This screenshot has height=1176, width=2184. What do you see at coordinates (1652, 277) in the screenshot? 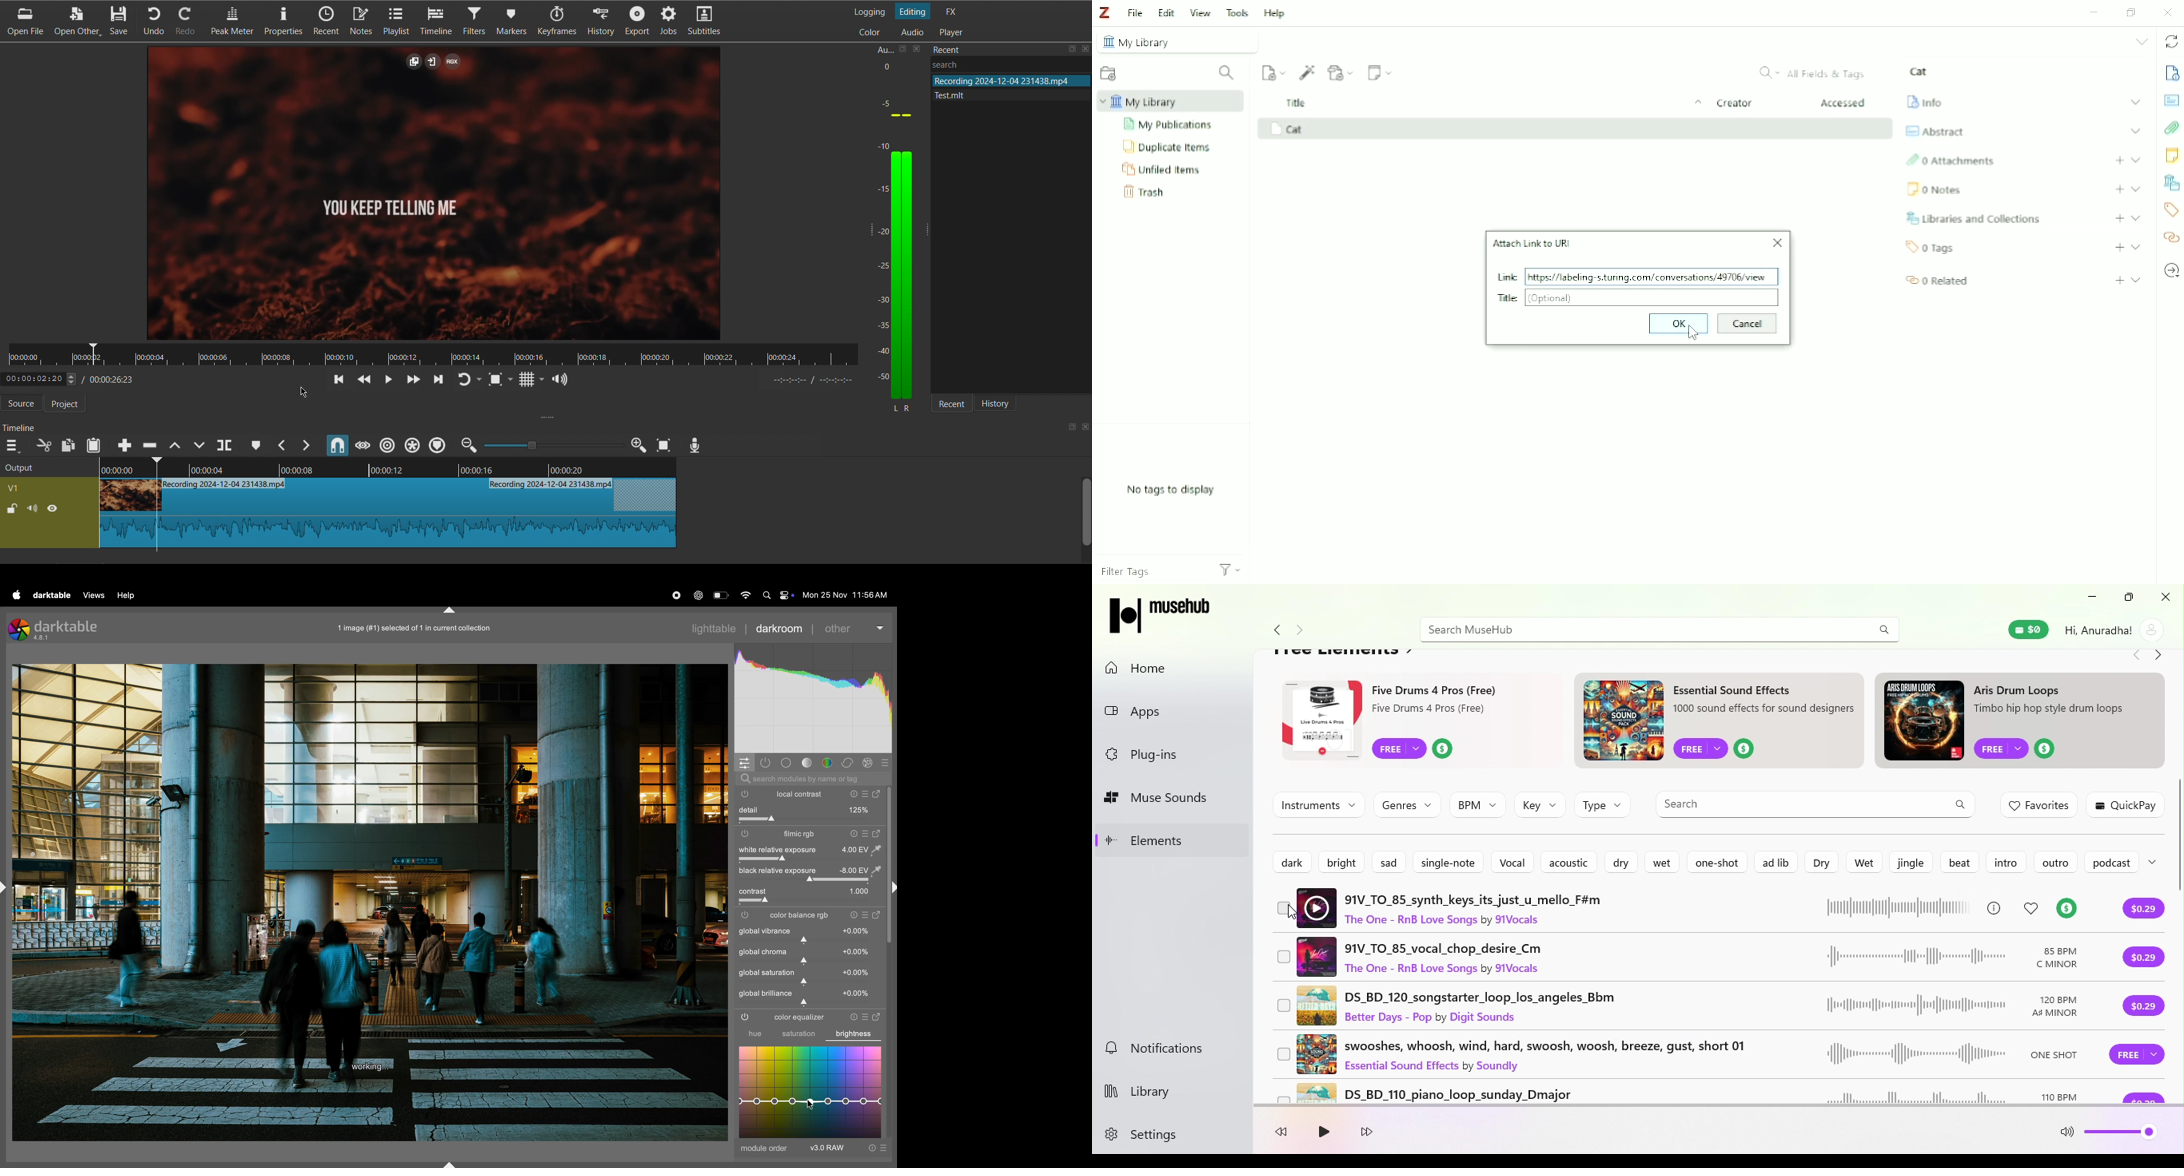
I see `https! labeling s.unng.com/ conversations, 43706 view` at bounding box center [1652, 277].